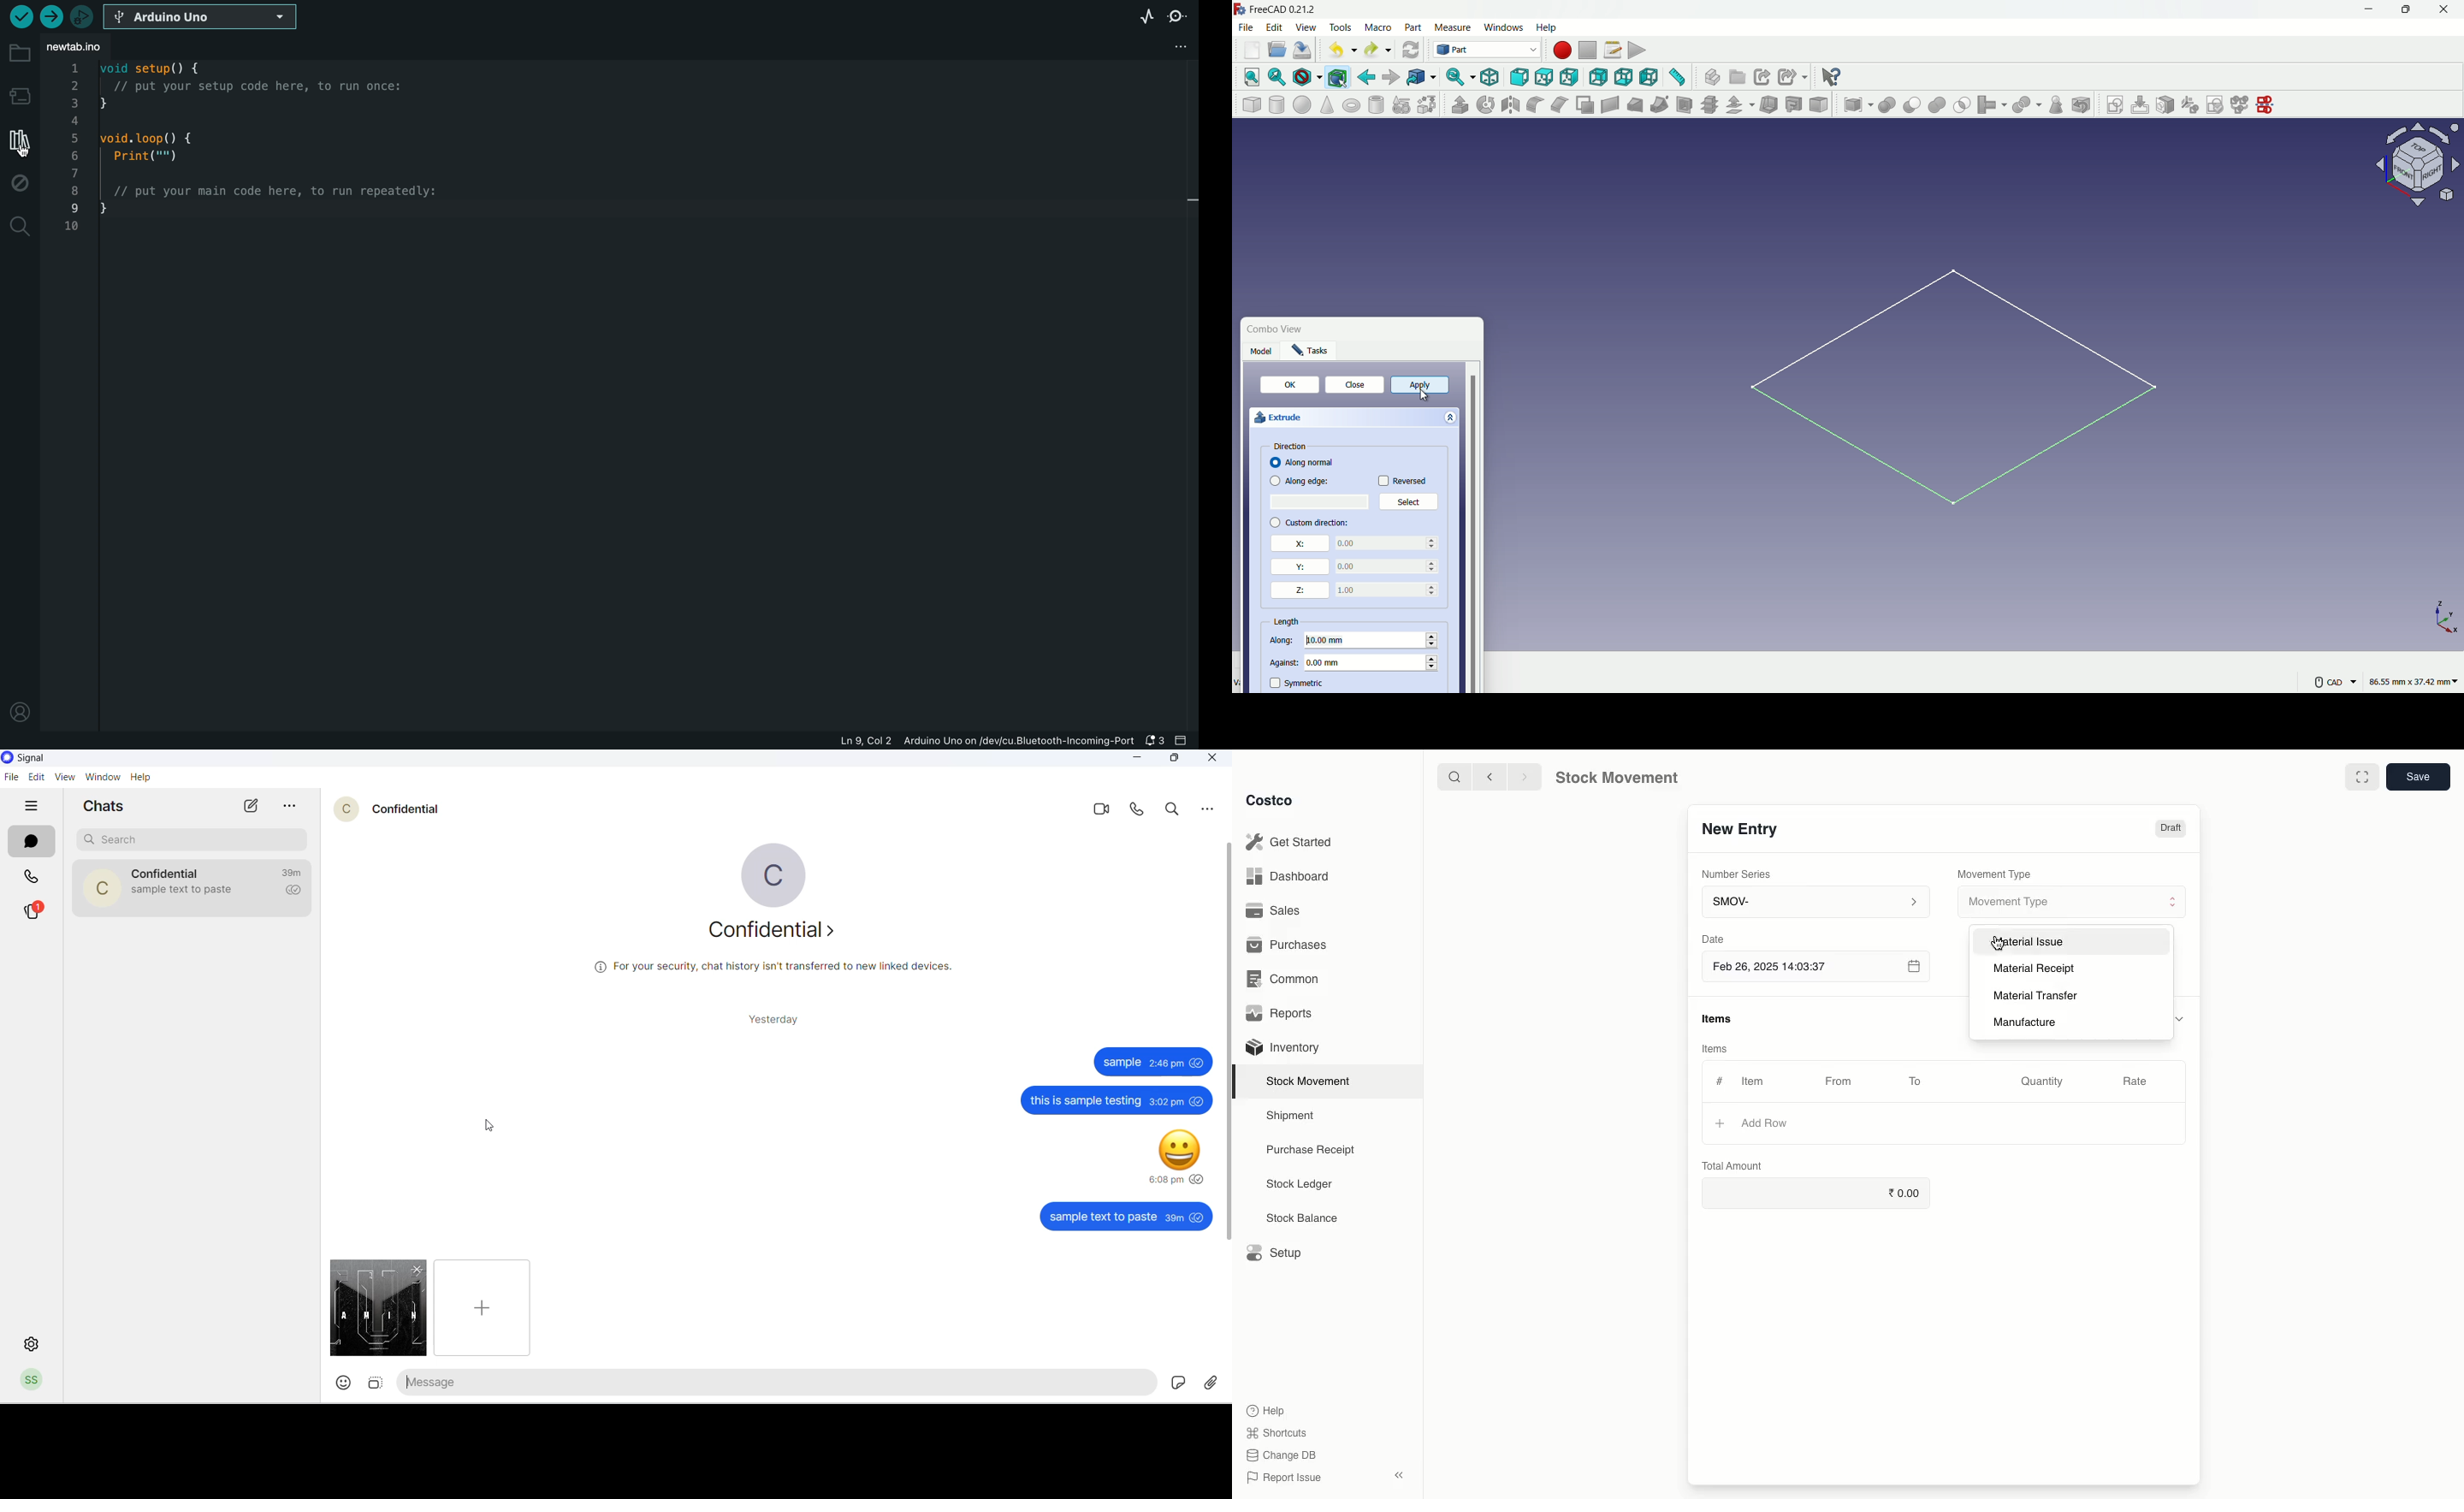  I want to click on text markup, so click(409, 1384).